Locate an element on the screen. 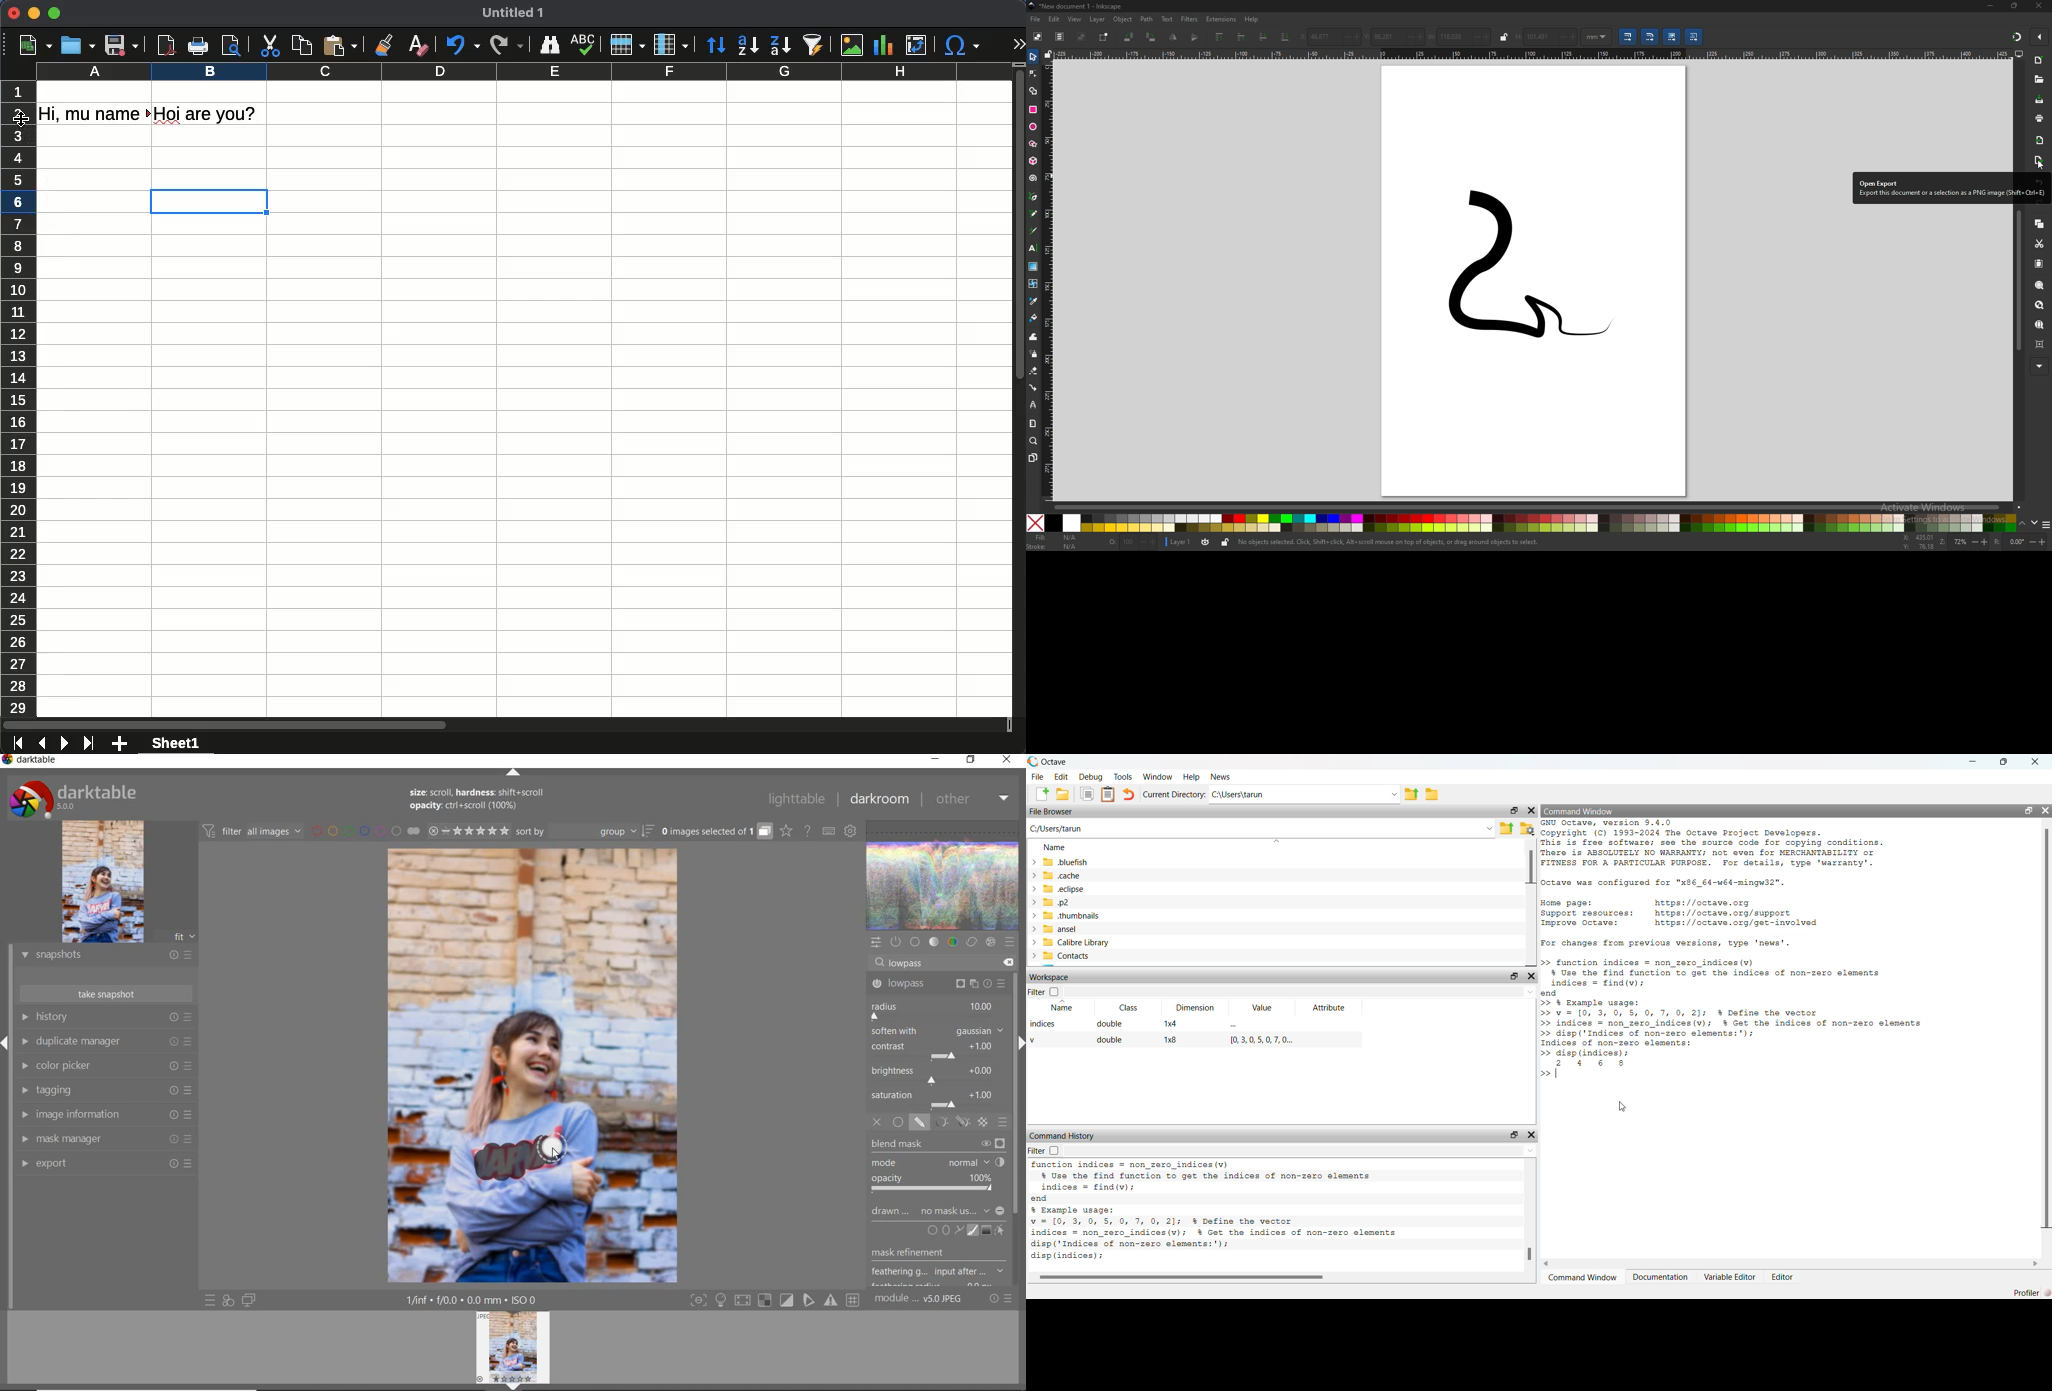 Image resolution: width=2072 pixels, height=1400 pixels. display options is located at coordinates (2019, 54).